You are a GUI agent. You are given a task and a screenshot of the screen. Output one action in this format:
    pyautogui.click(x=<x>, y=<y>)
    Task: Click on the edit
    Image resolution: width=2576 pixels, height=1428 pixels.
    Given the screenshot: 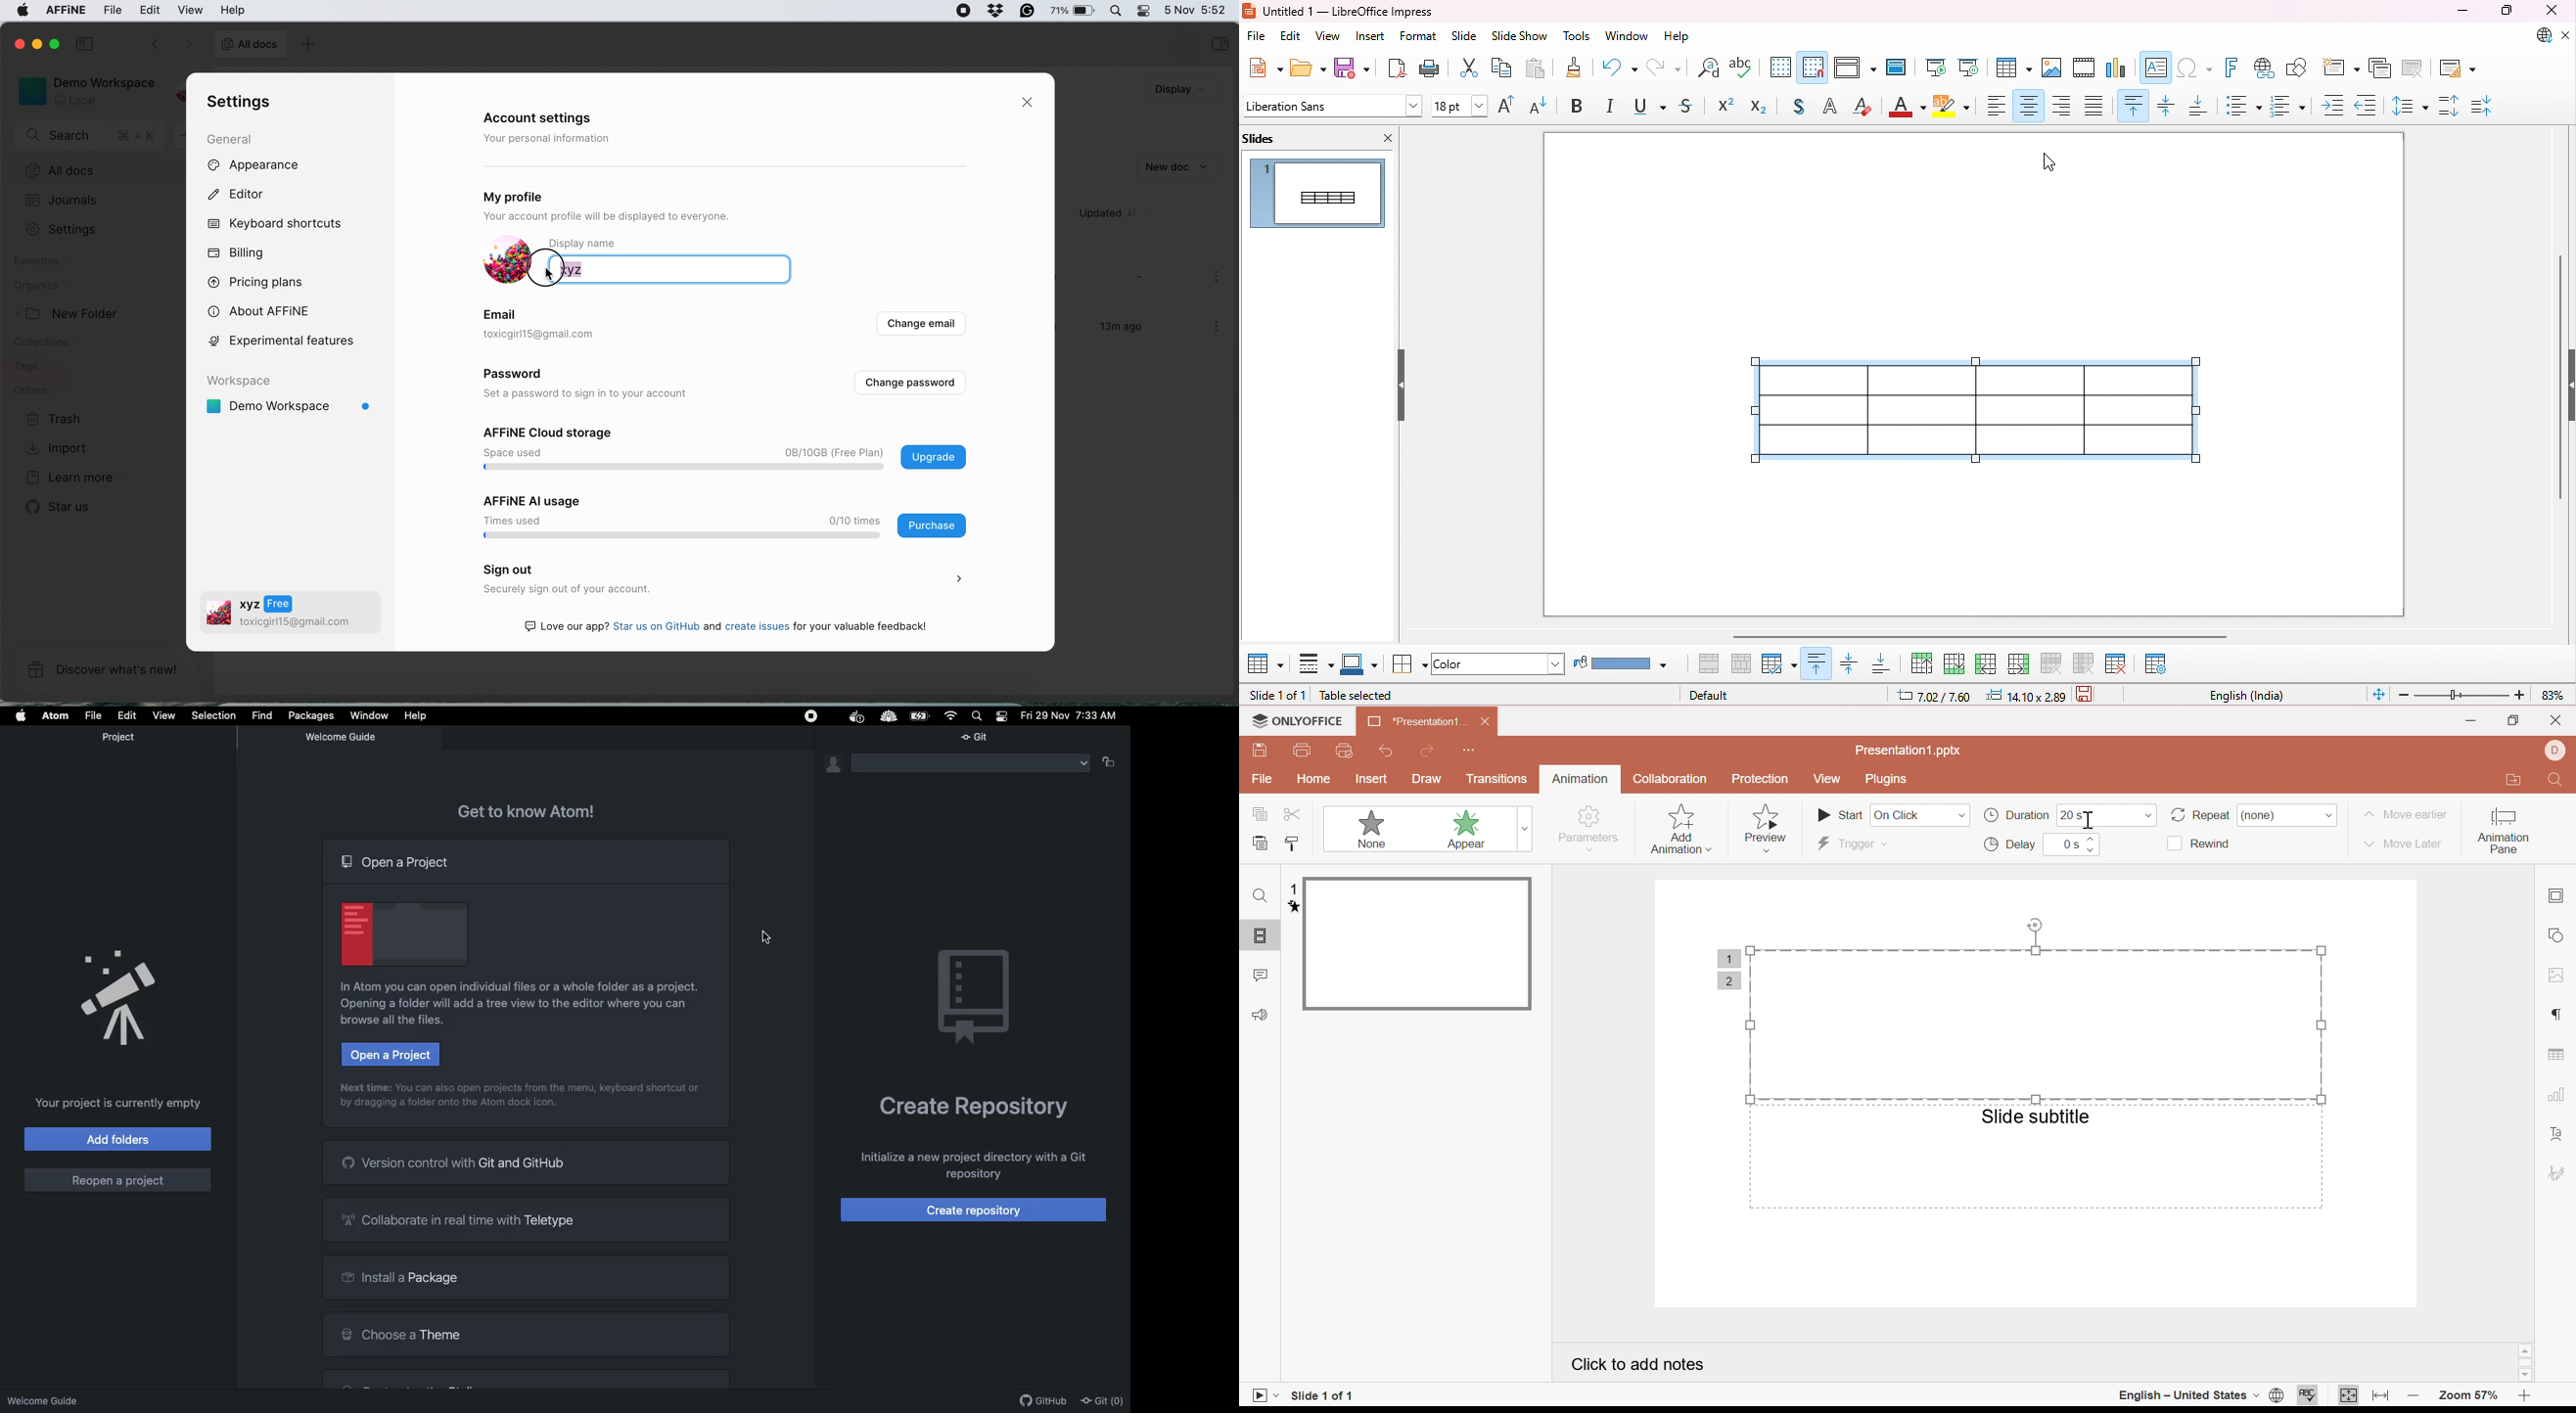 What is the action you would take?
    pyautogui.click(x=1292, y=36)
    